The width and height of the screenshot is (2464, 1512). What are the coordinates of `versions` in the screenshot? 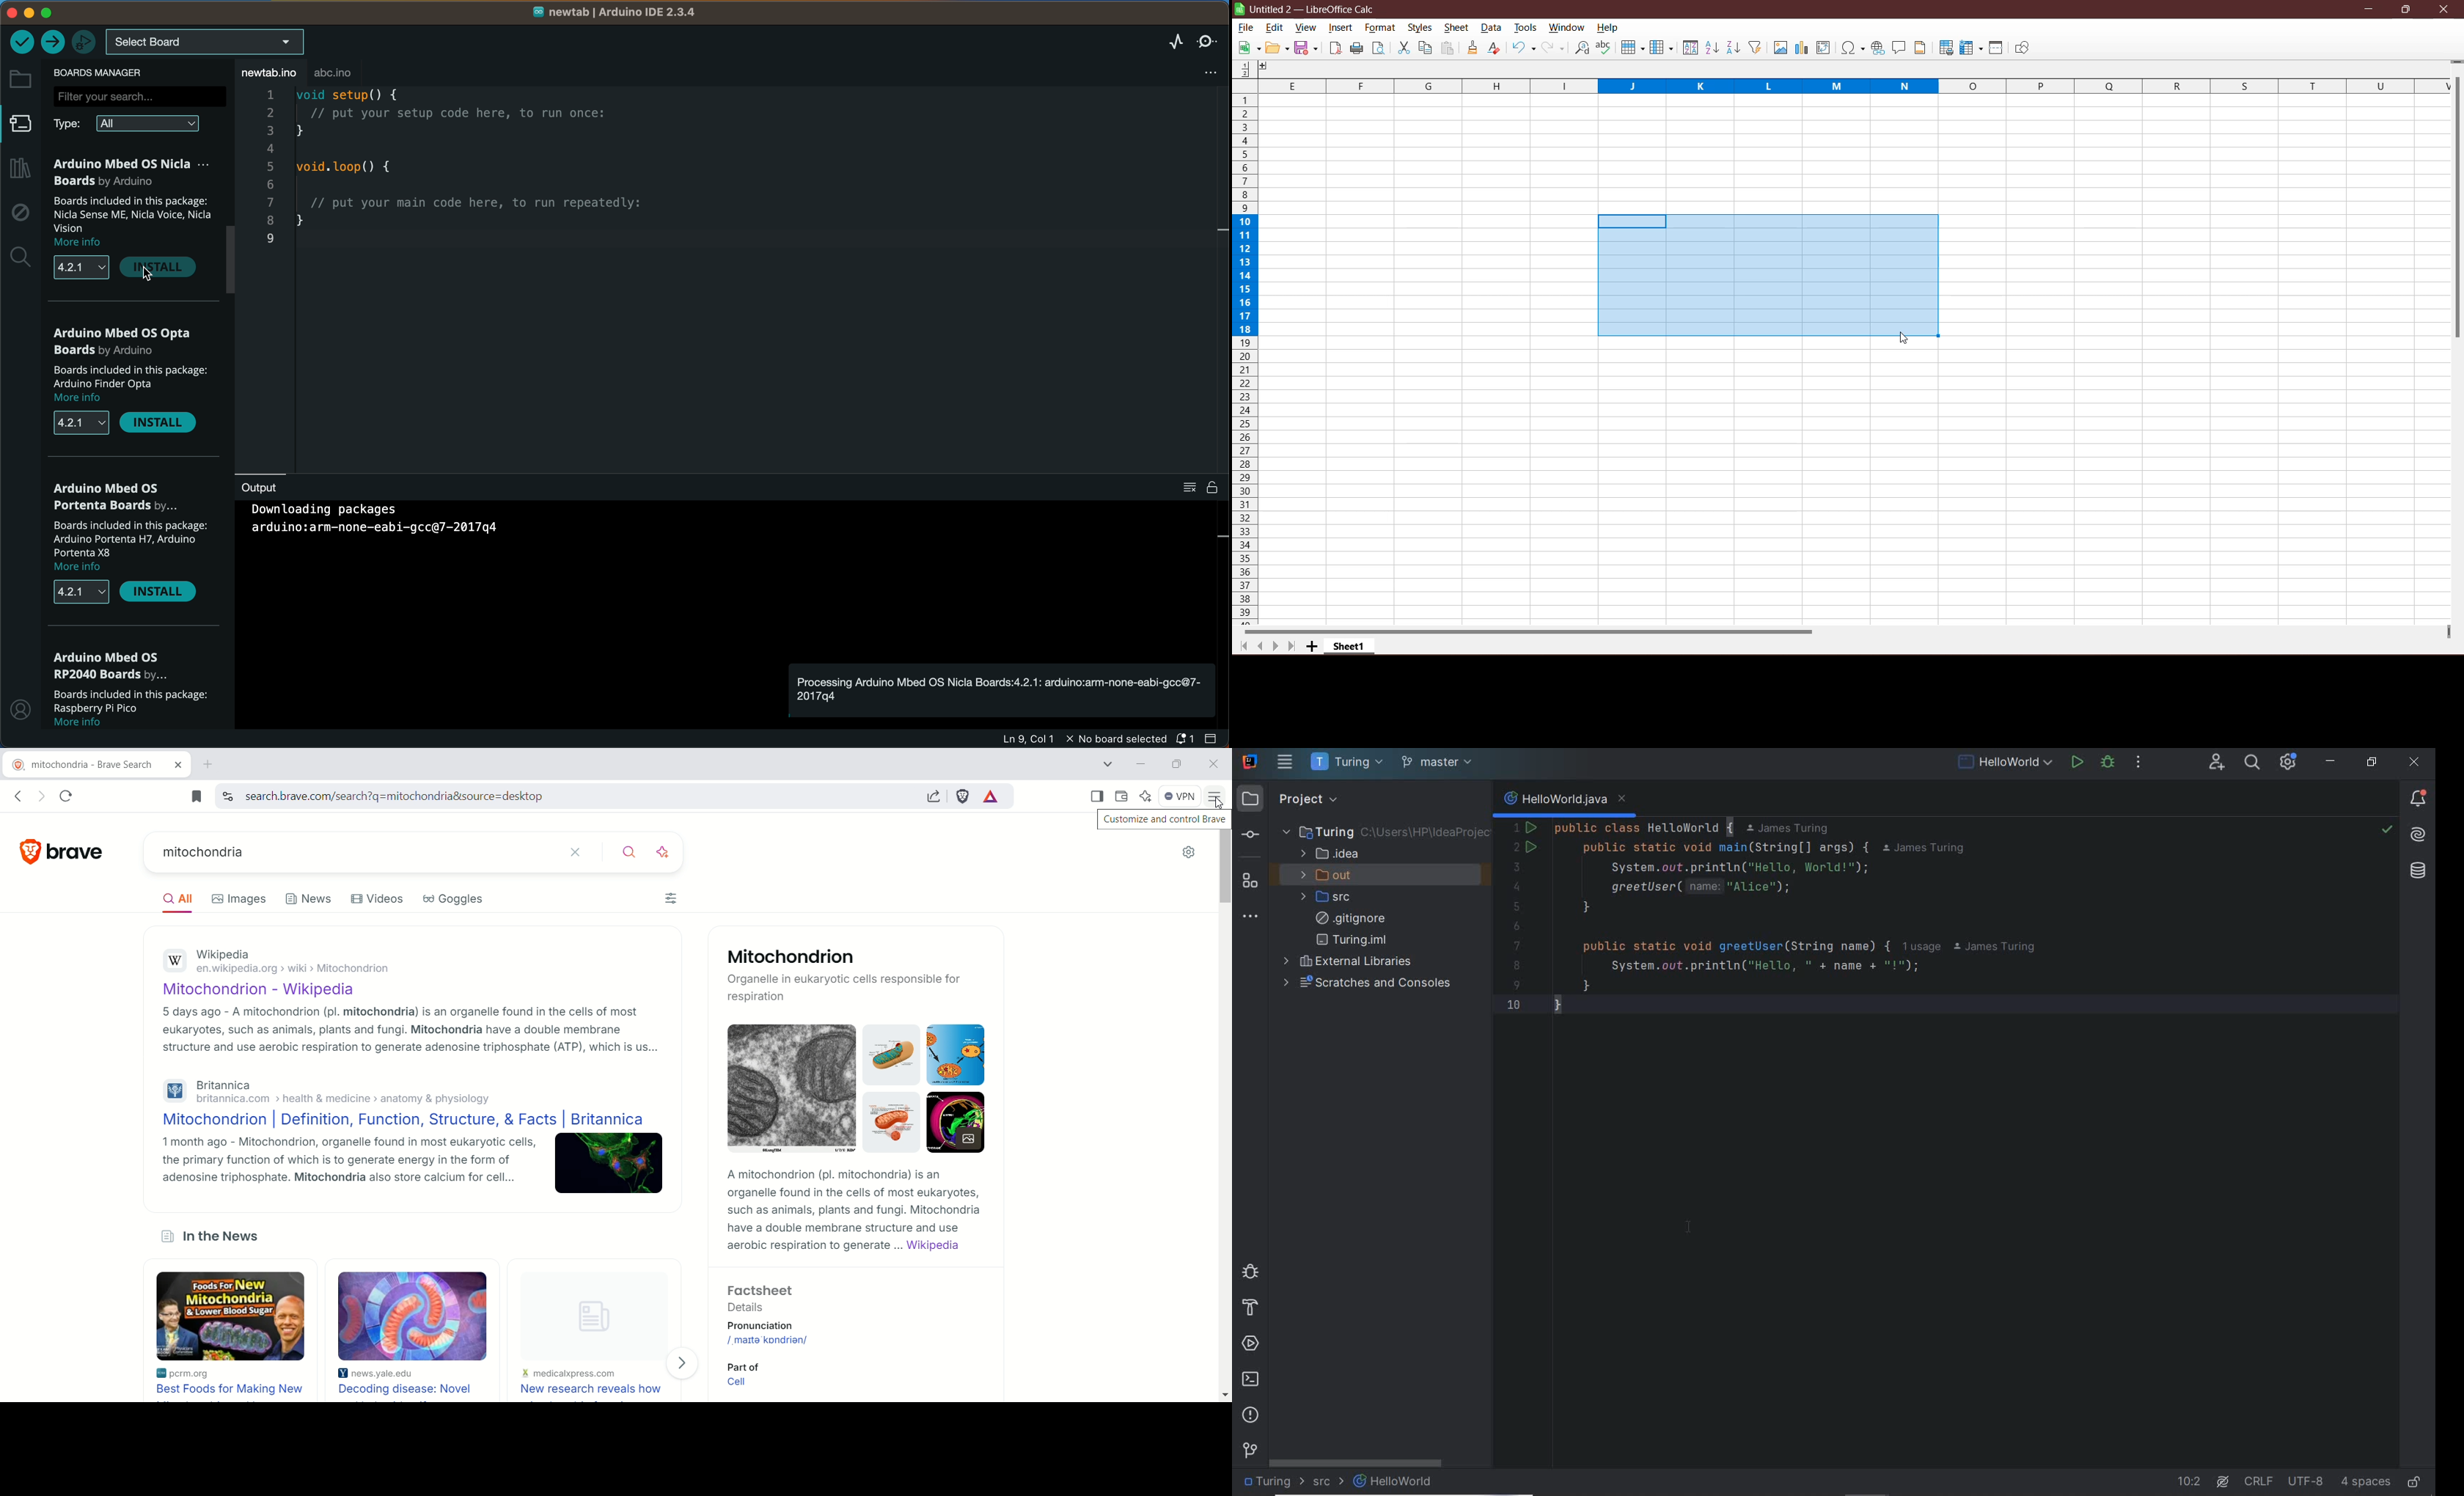 It's located at (82, 591).